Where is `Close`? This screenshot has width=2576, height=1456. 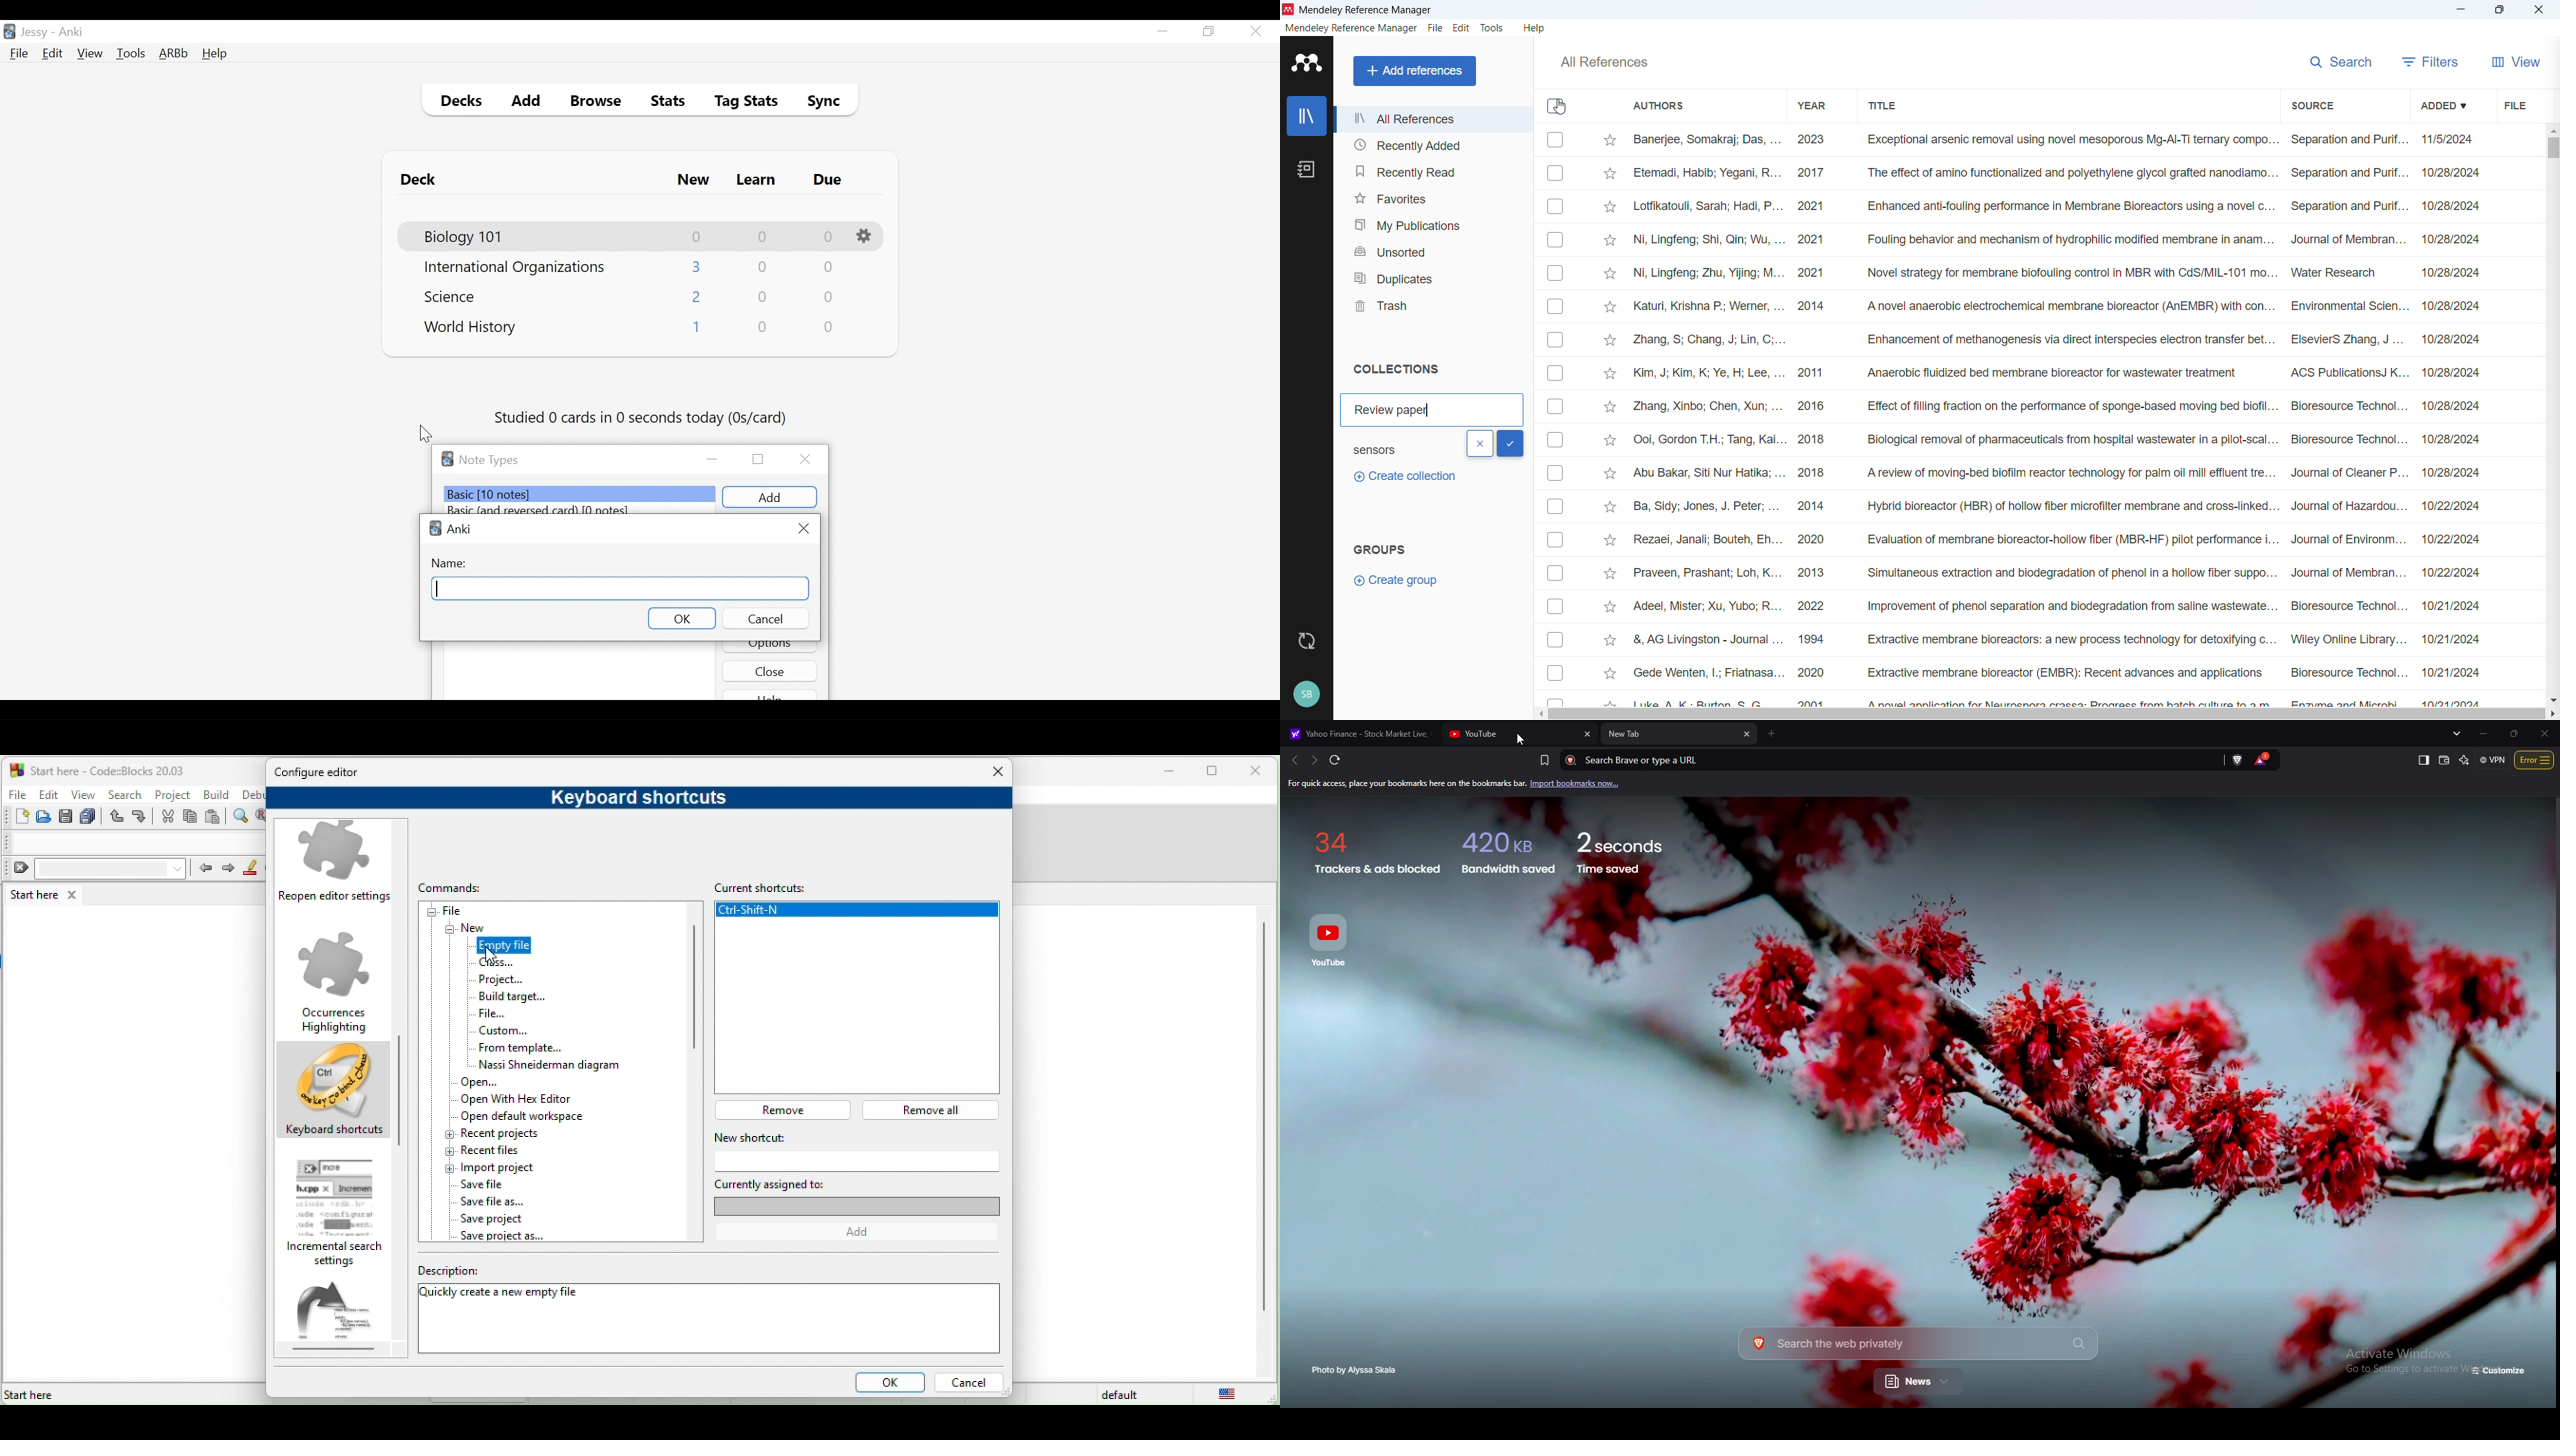 Close is located at coordinates (809, 459).